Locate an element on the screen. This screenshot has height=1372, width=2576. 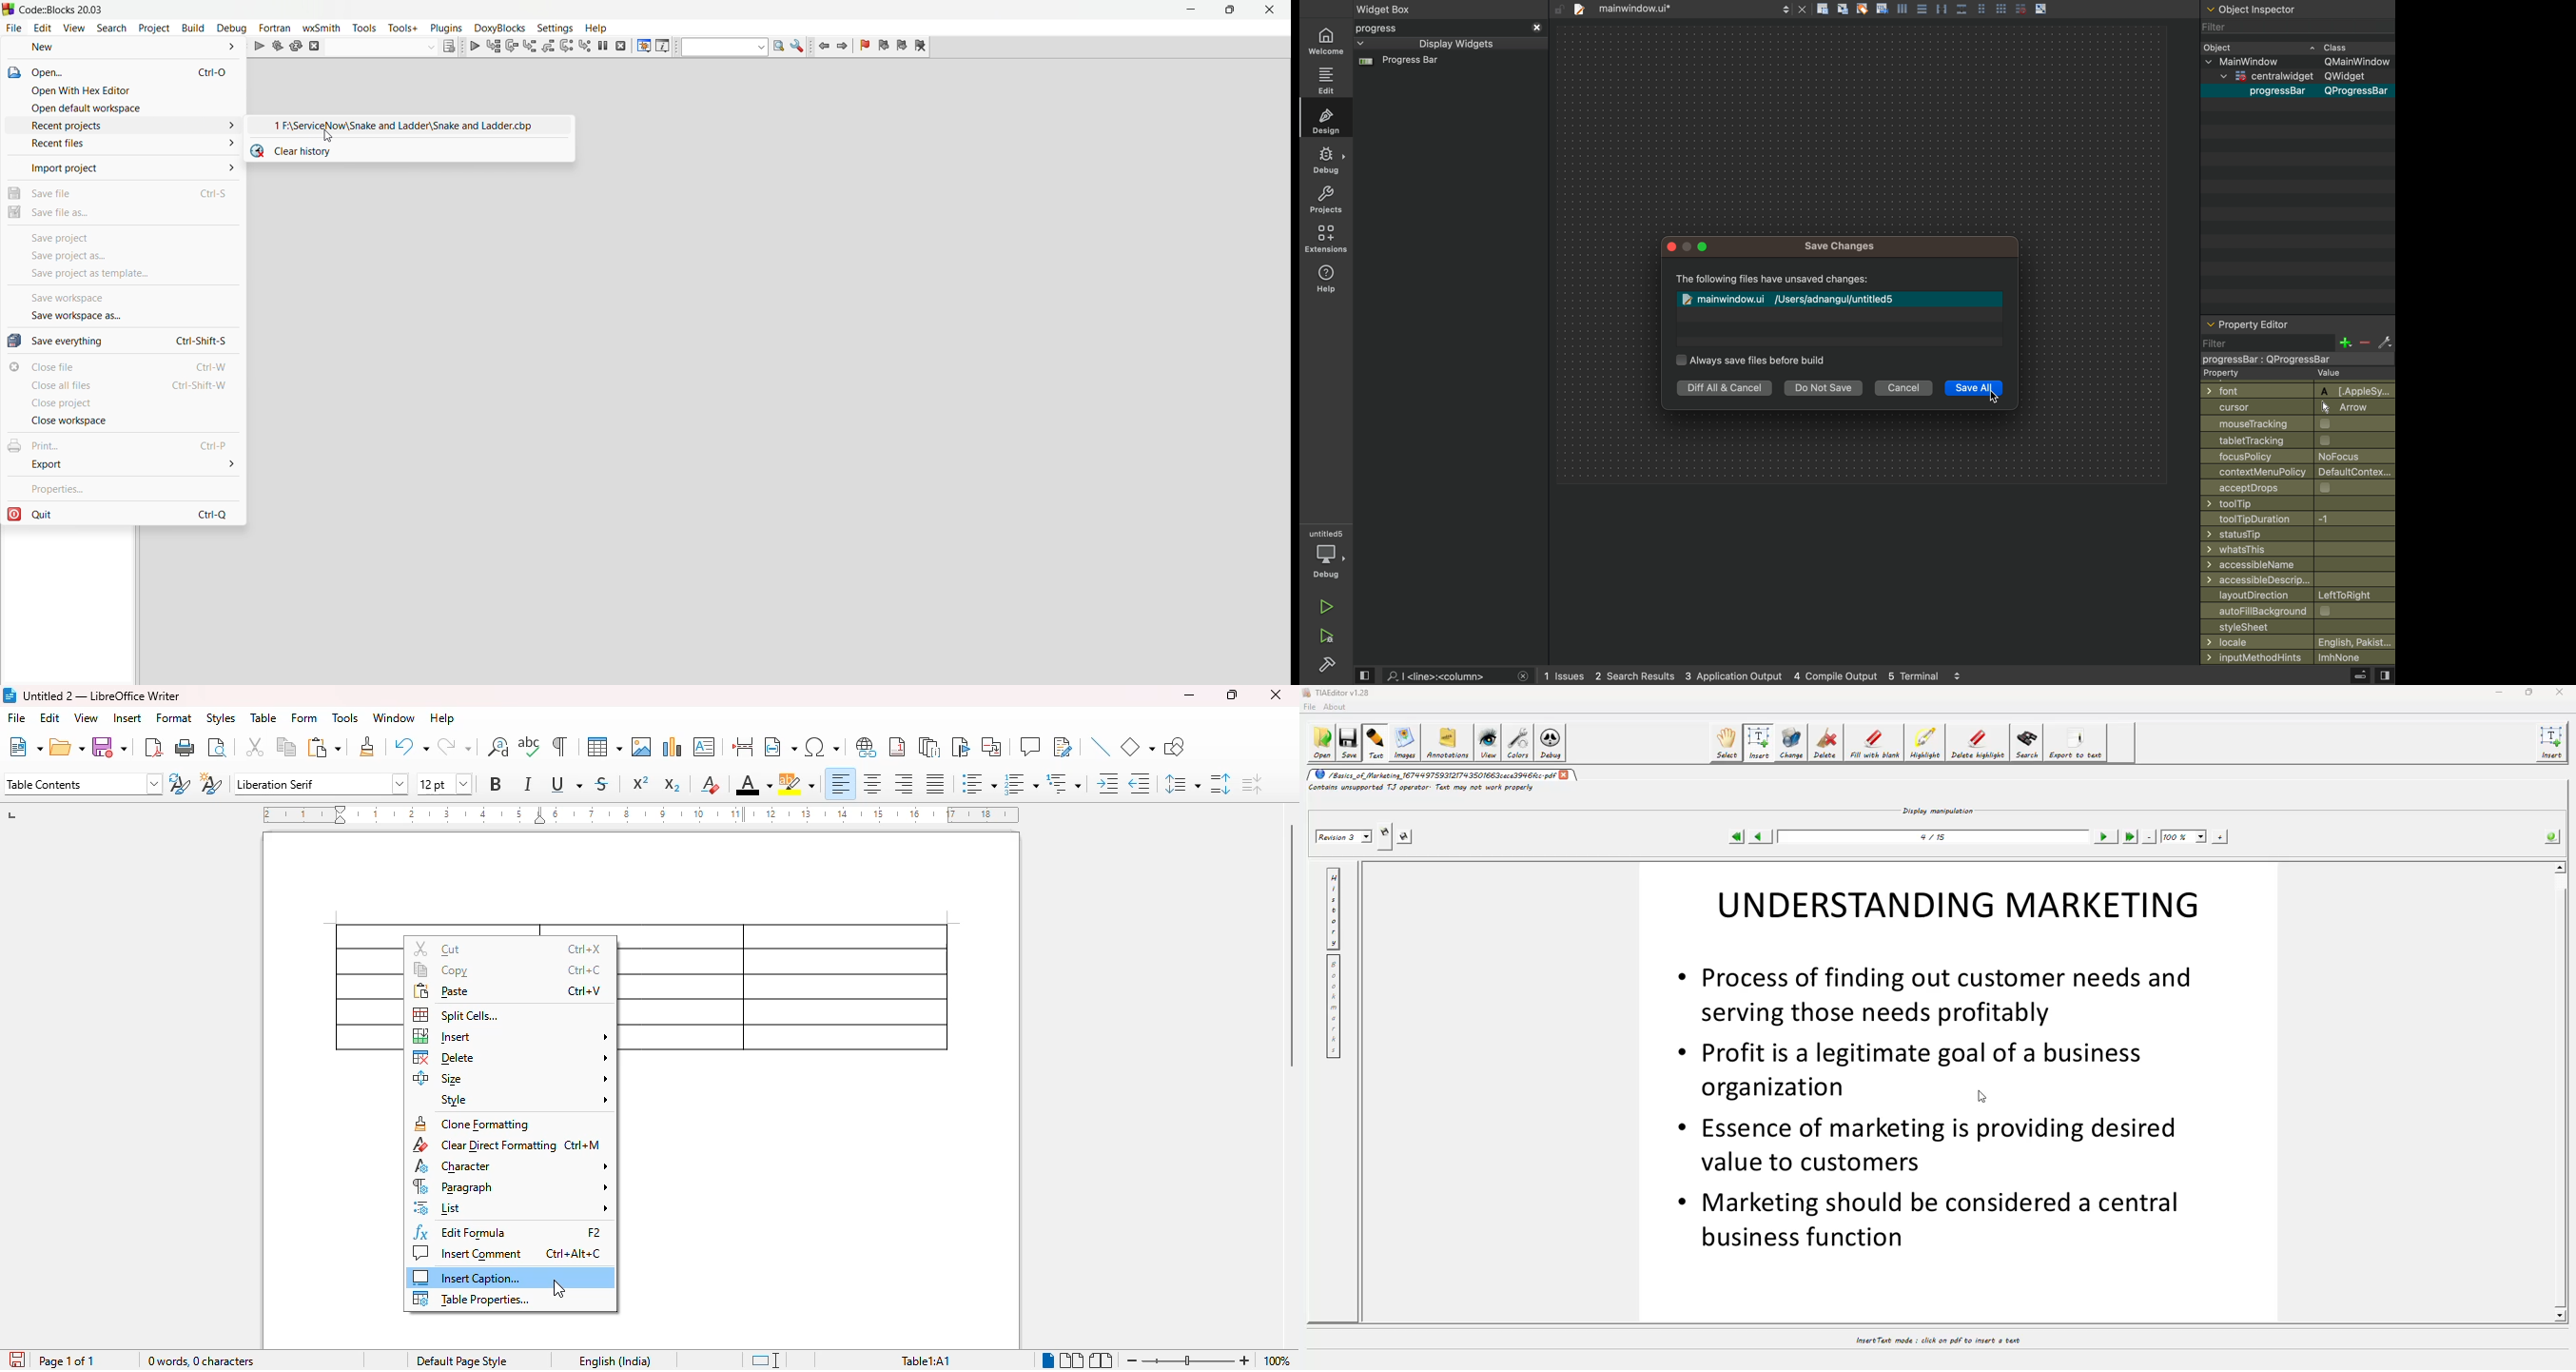
step into instructions is located at coordinates (586, 46).